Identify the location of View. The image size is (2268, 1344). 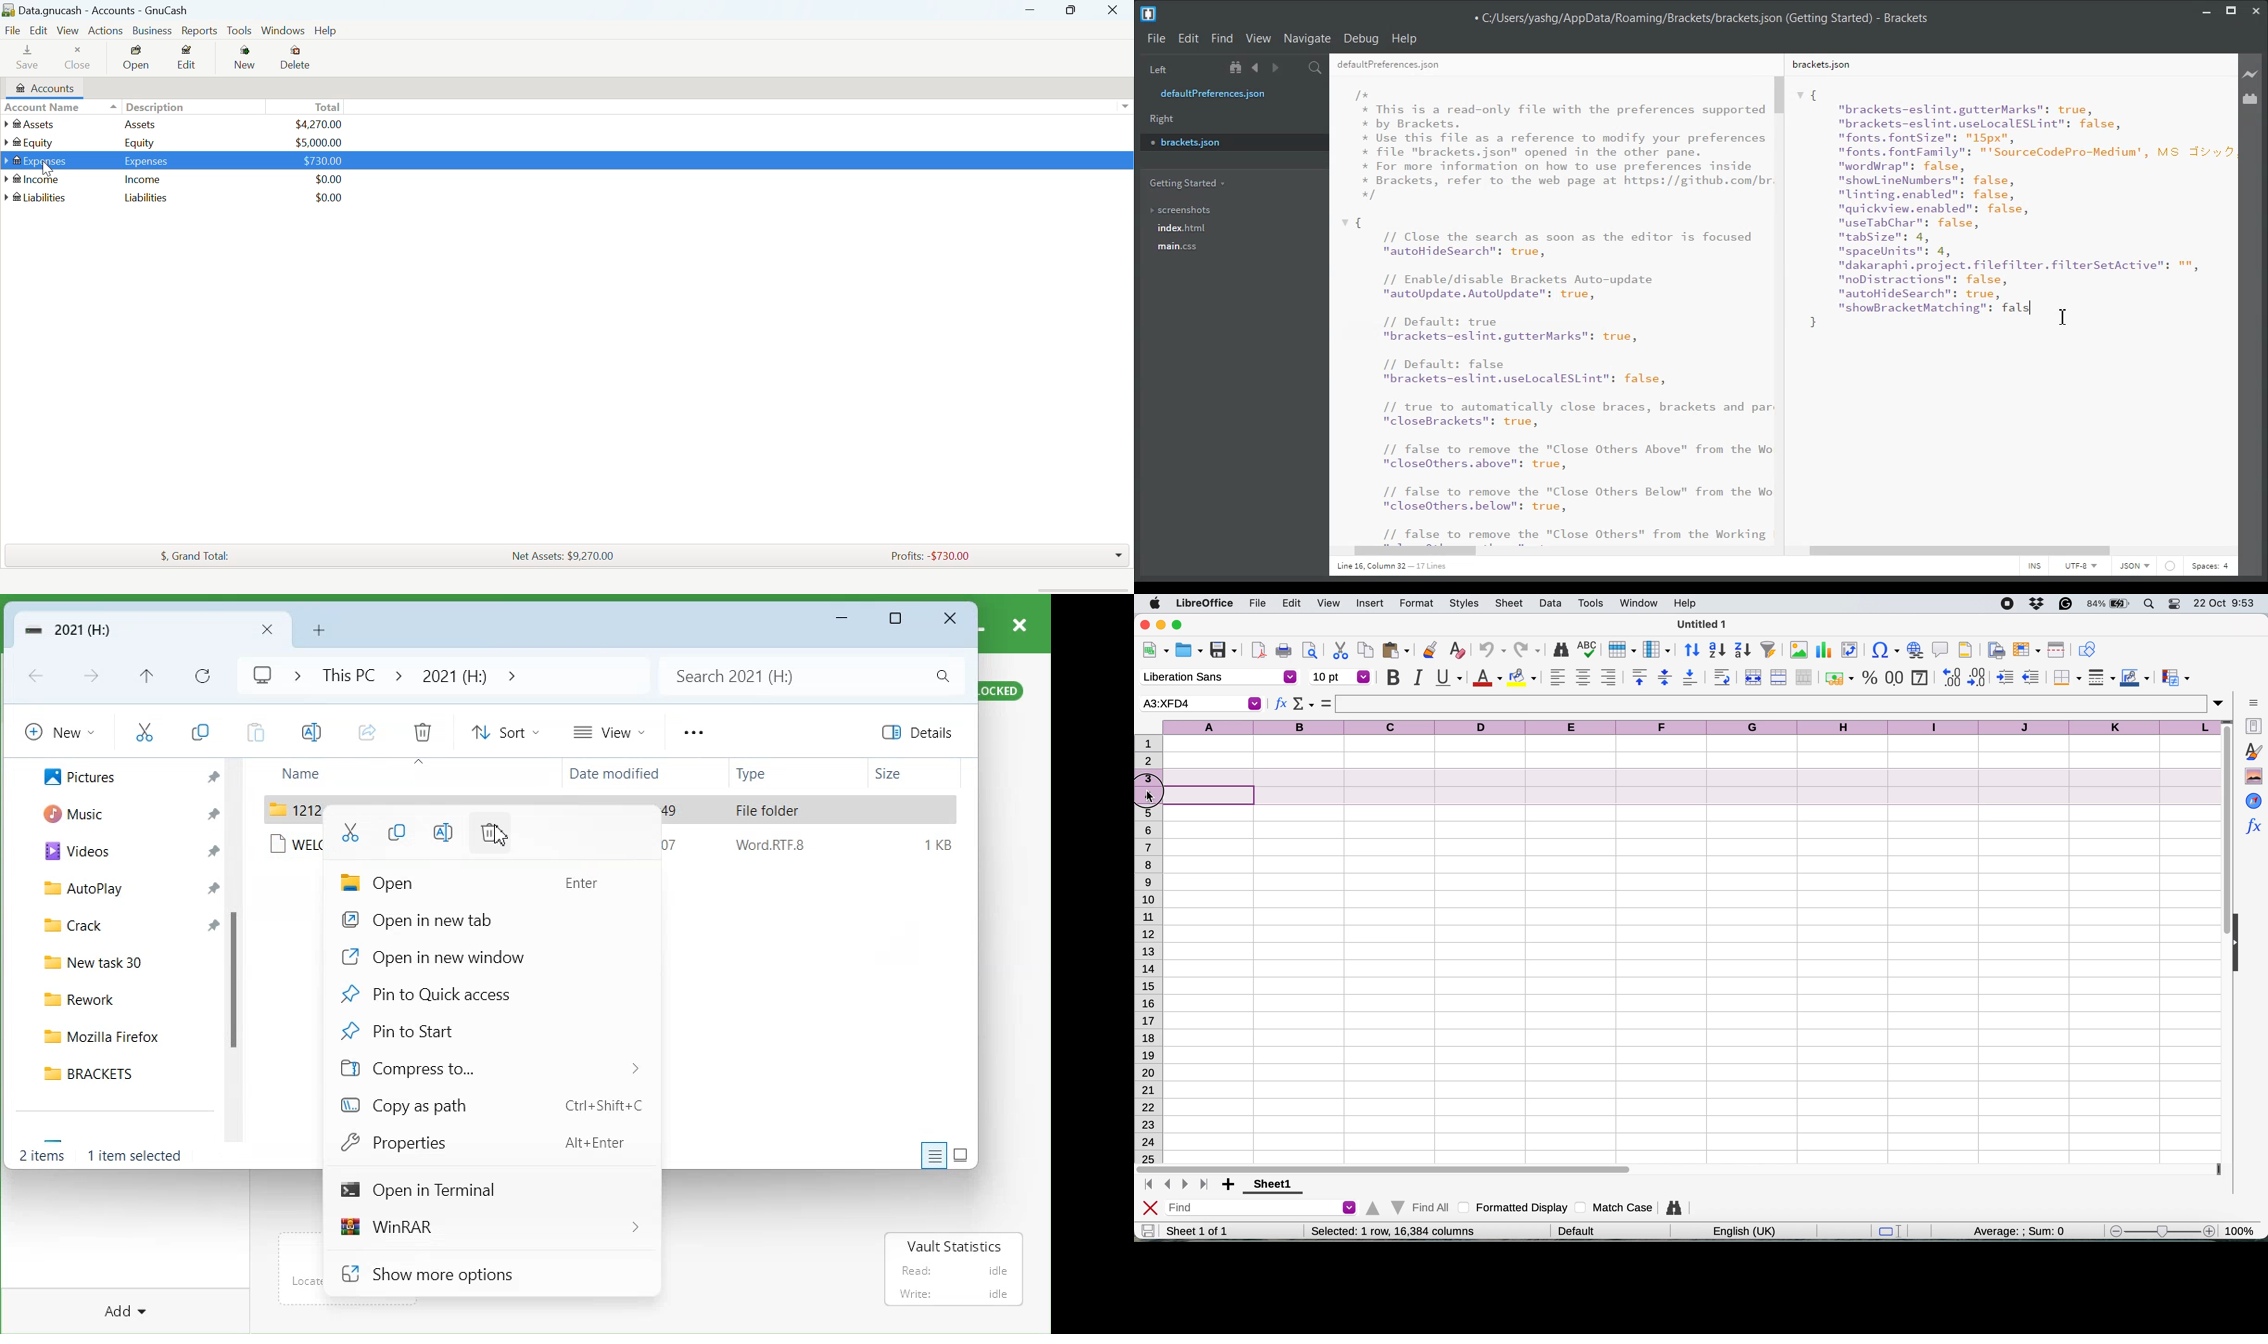
(68, 30).